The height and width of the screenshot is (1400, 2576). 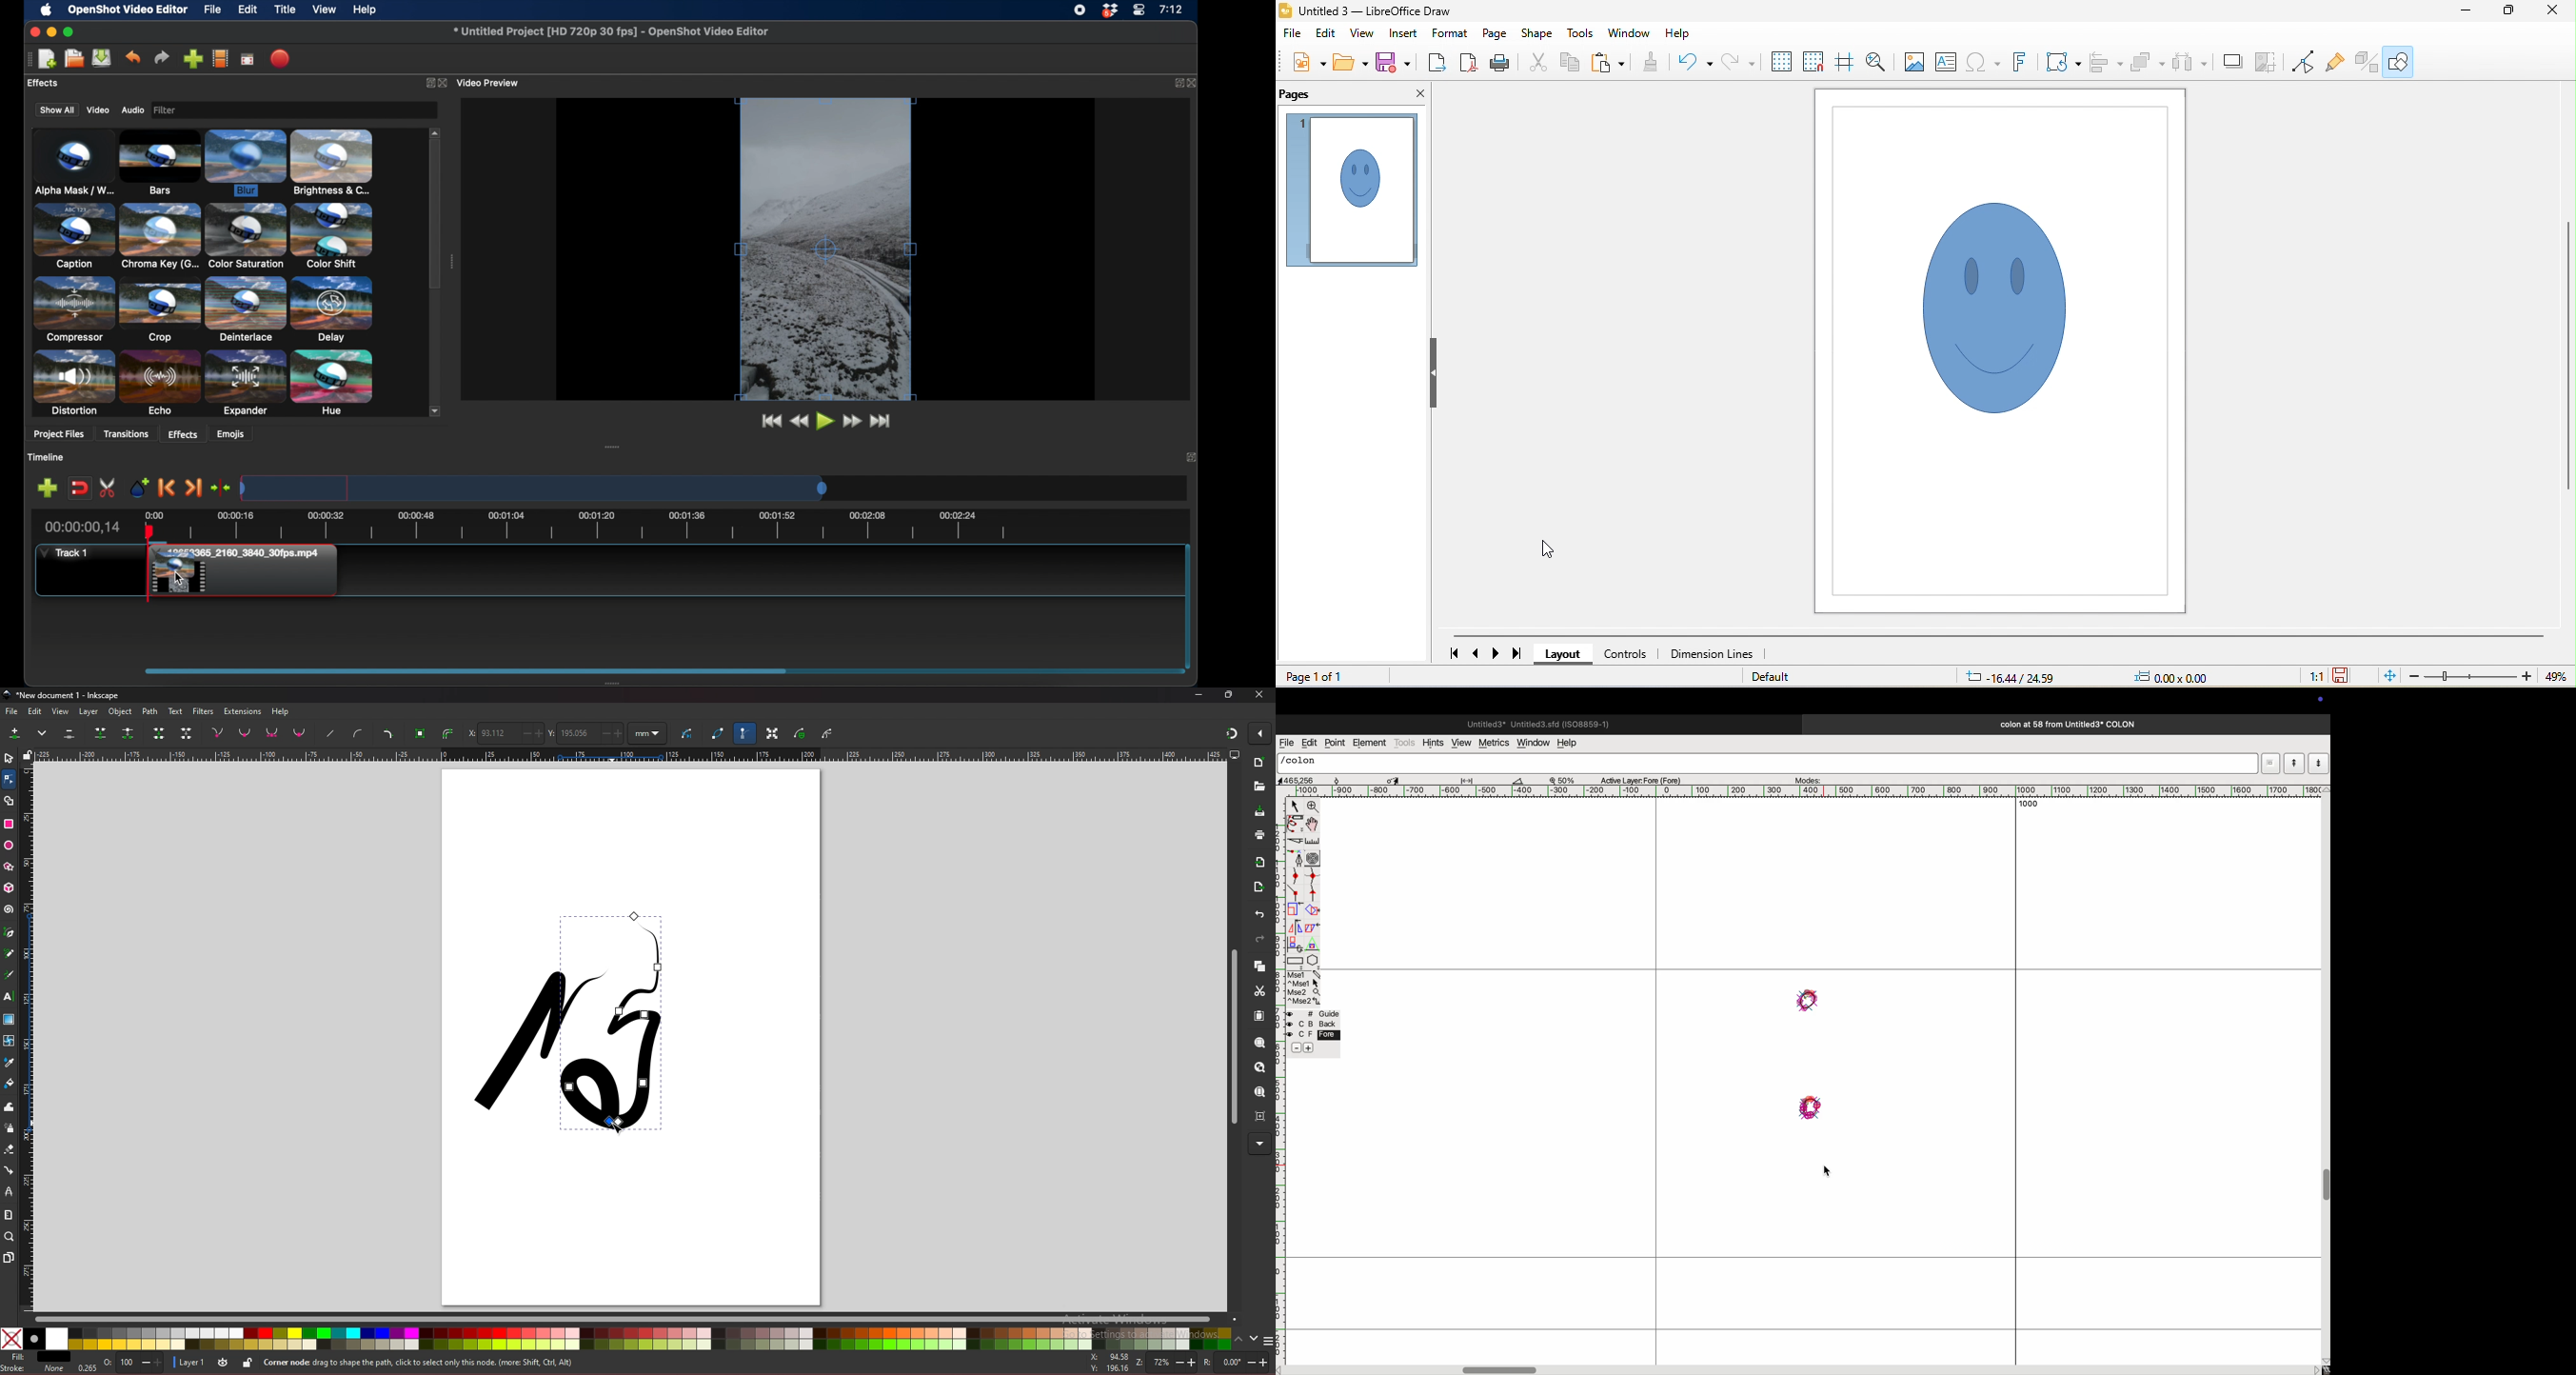 What do you see at coordinates (17, 732) in the screenshot?
I see `add node` at bounding box center [17, 732].